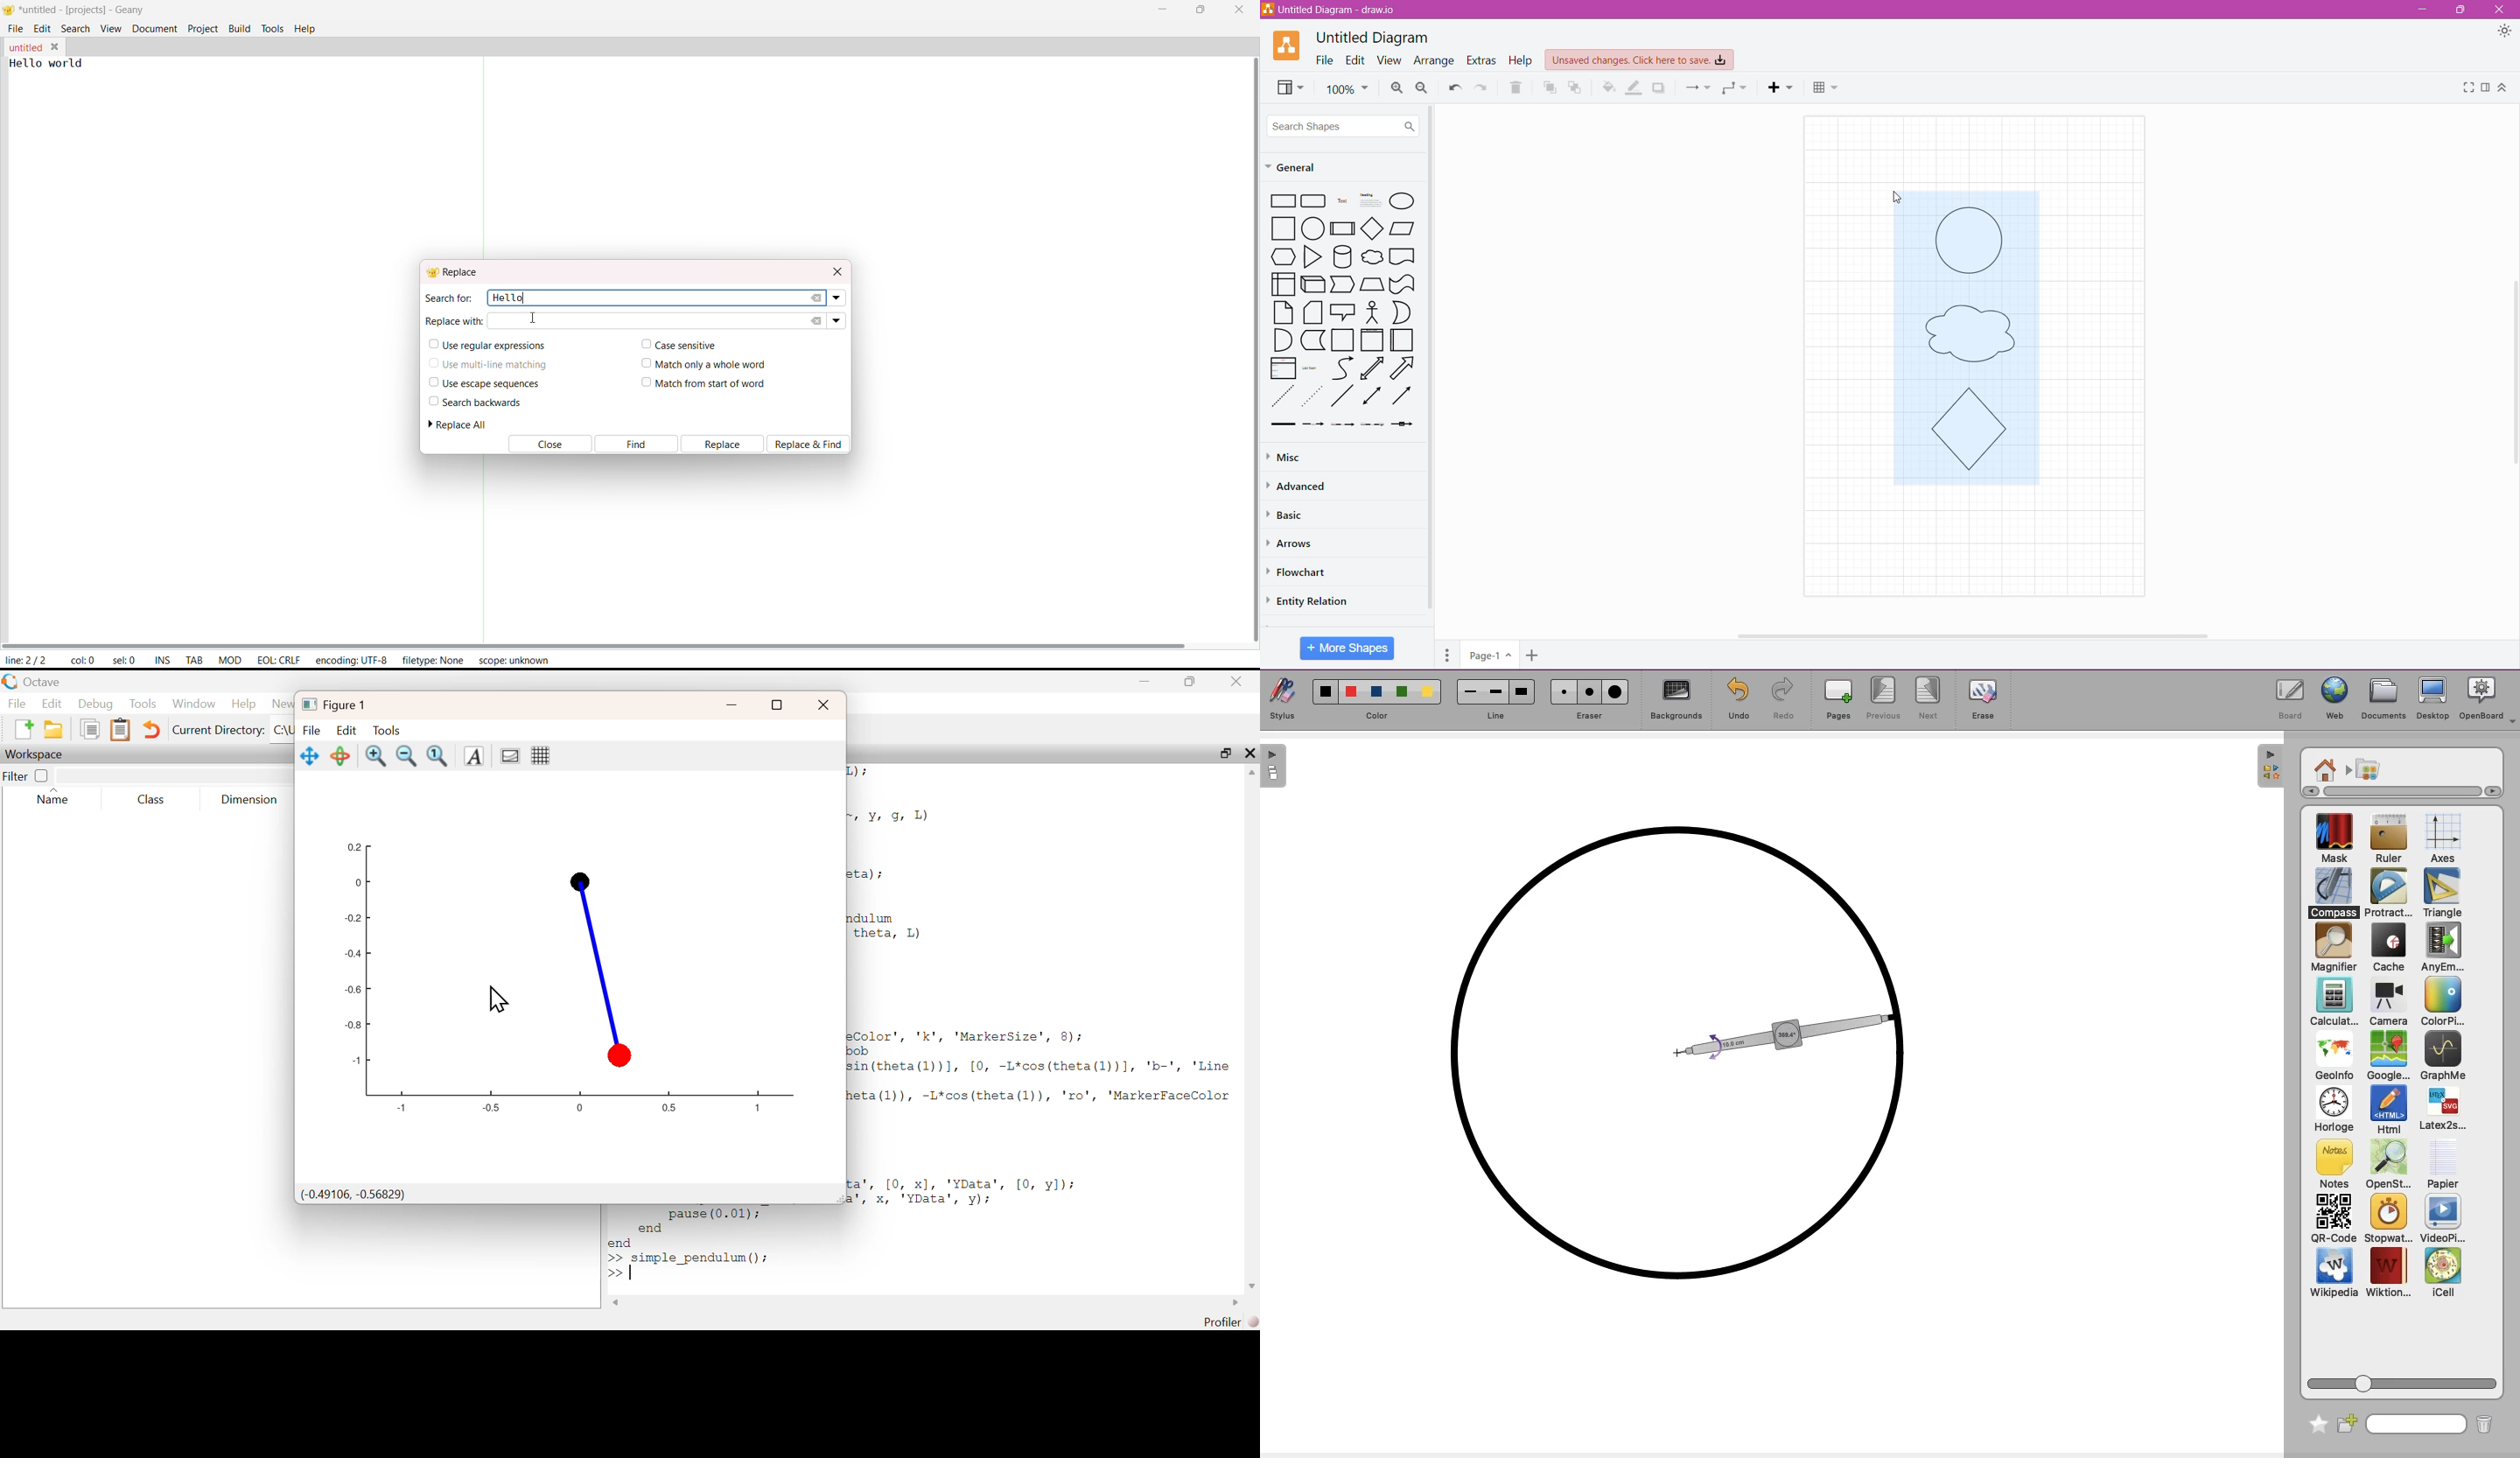 The image size is (2520, 1484). I want to click on hello, so click(506, 297).